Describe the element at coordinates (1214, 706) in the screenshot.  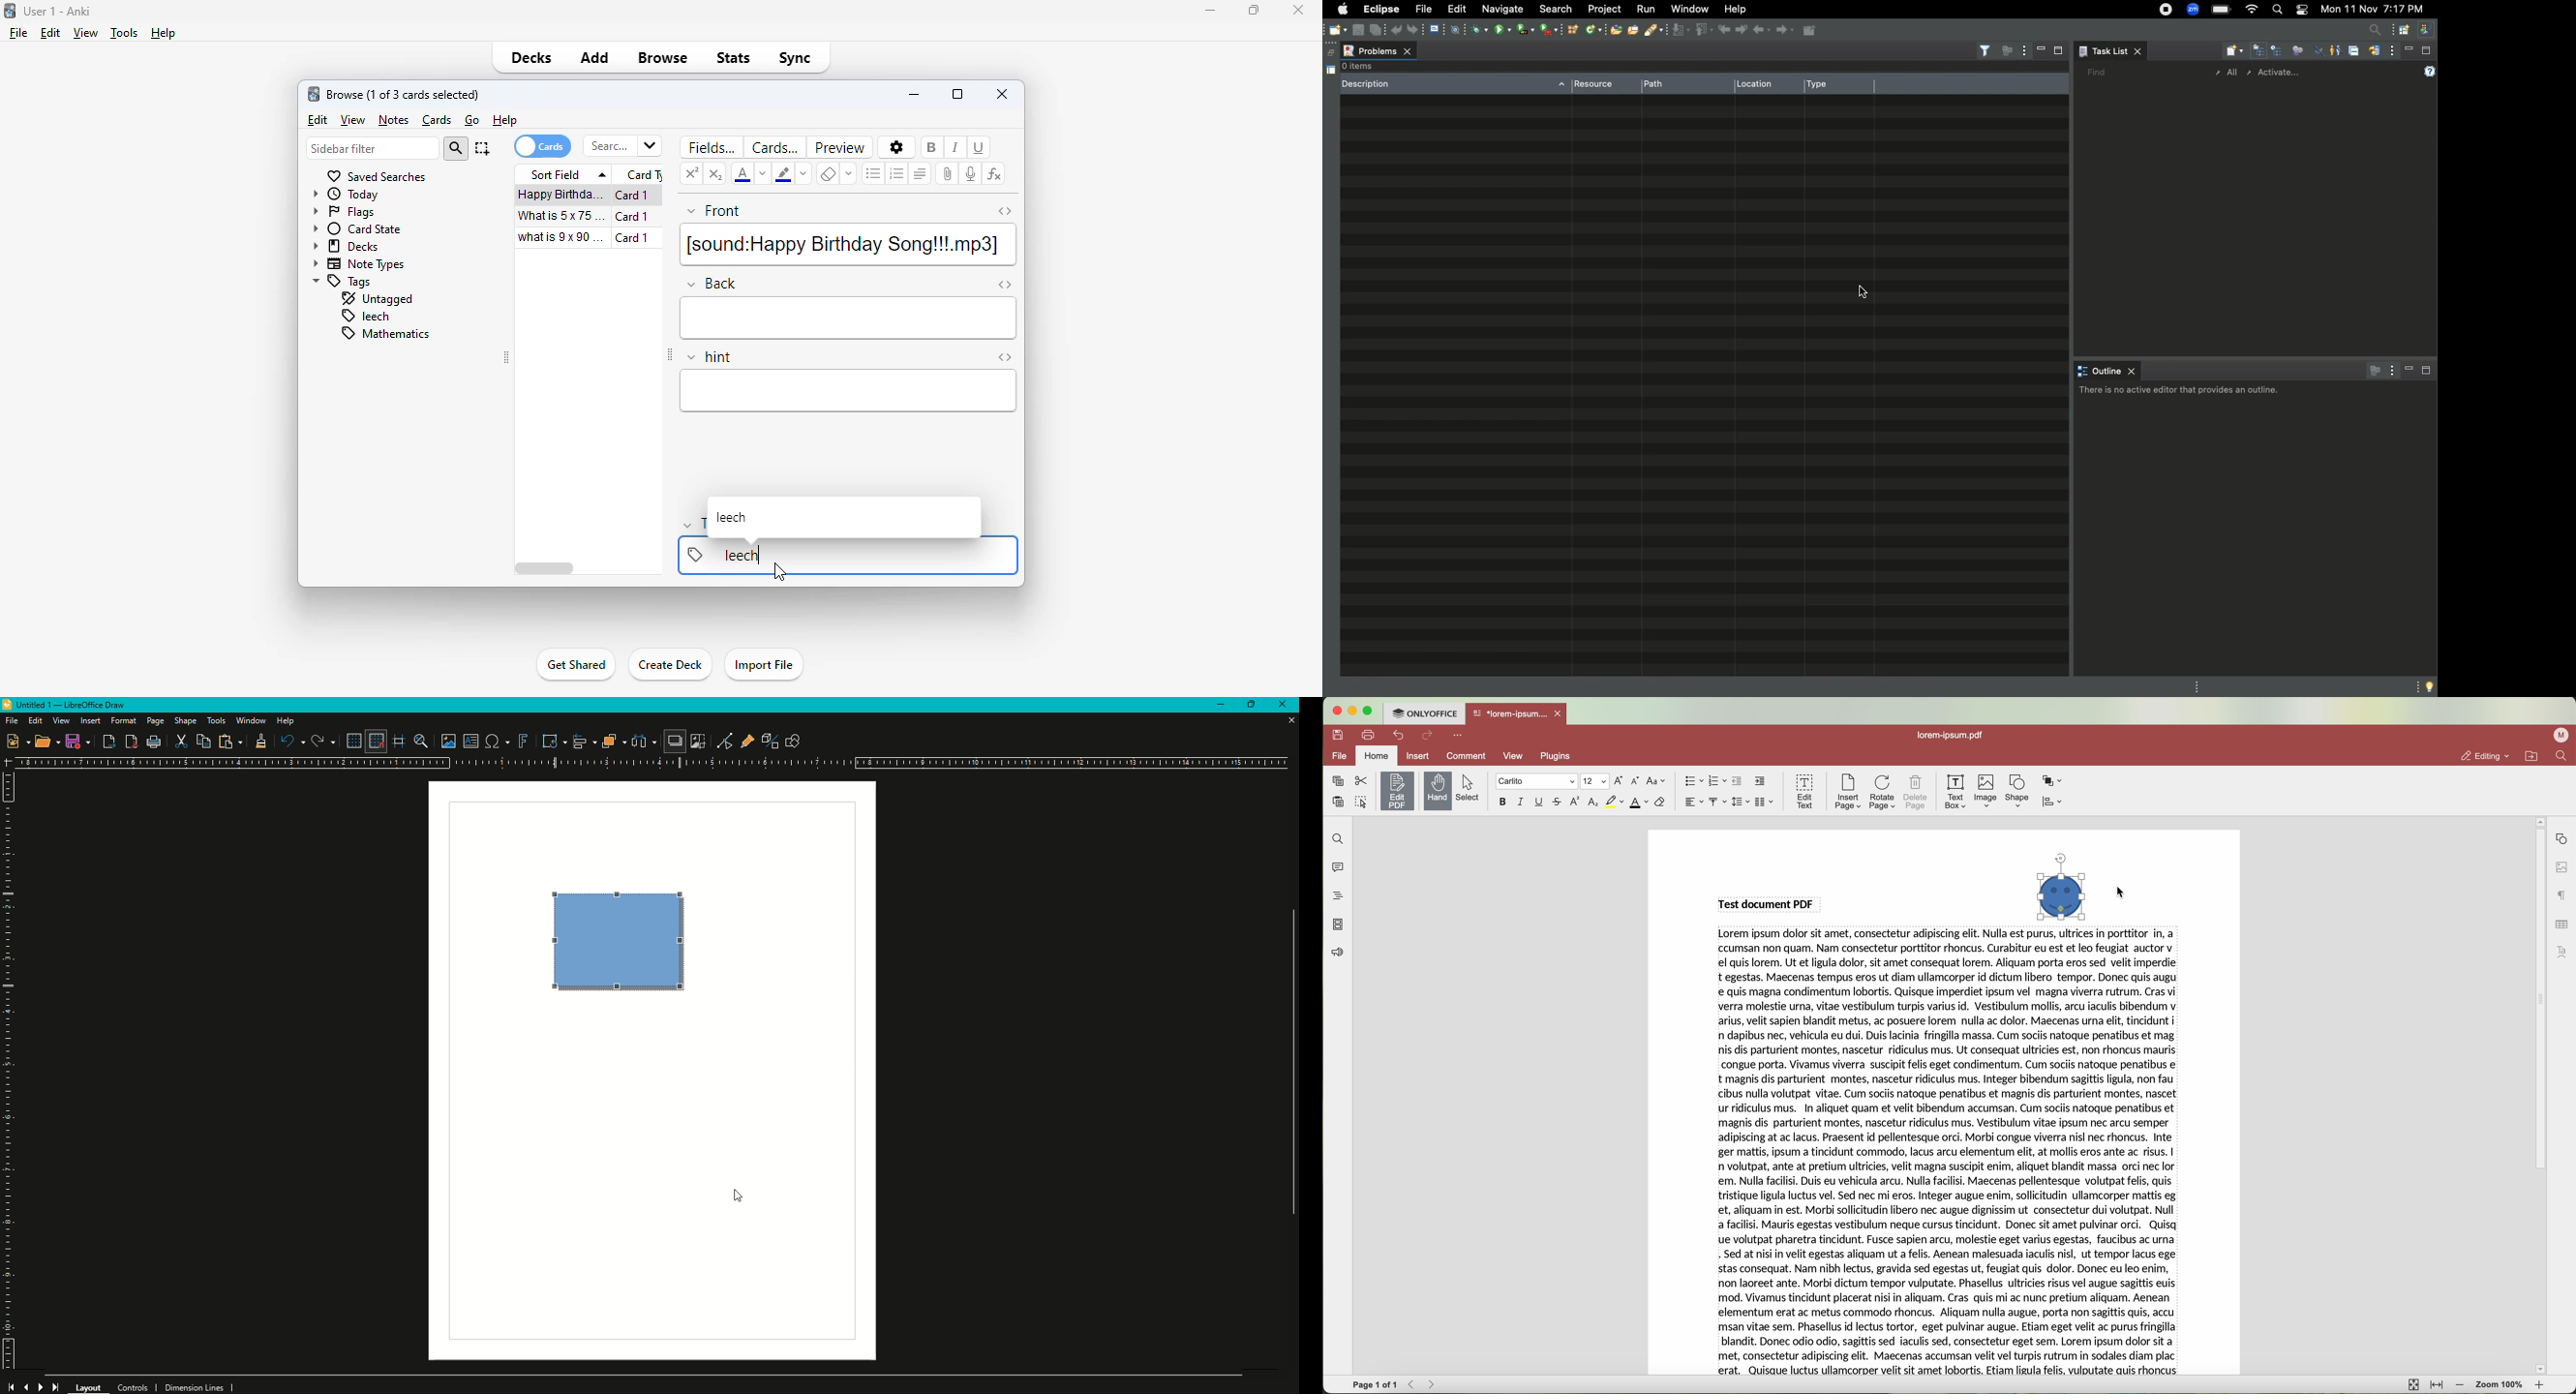
I see `Minimize` at that location.